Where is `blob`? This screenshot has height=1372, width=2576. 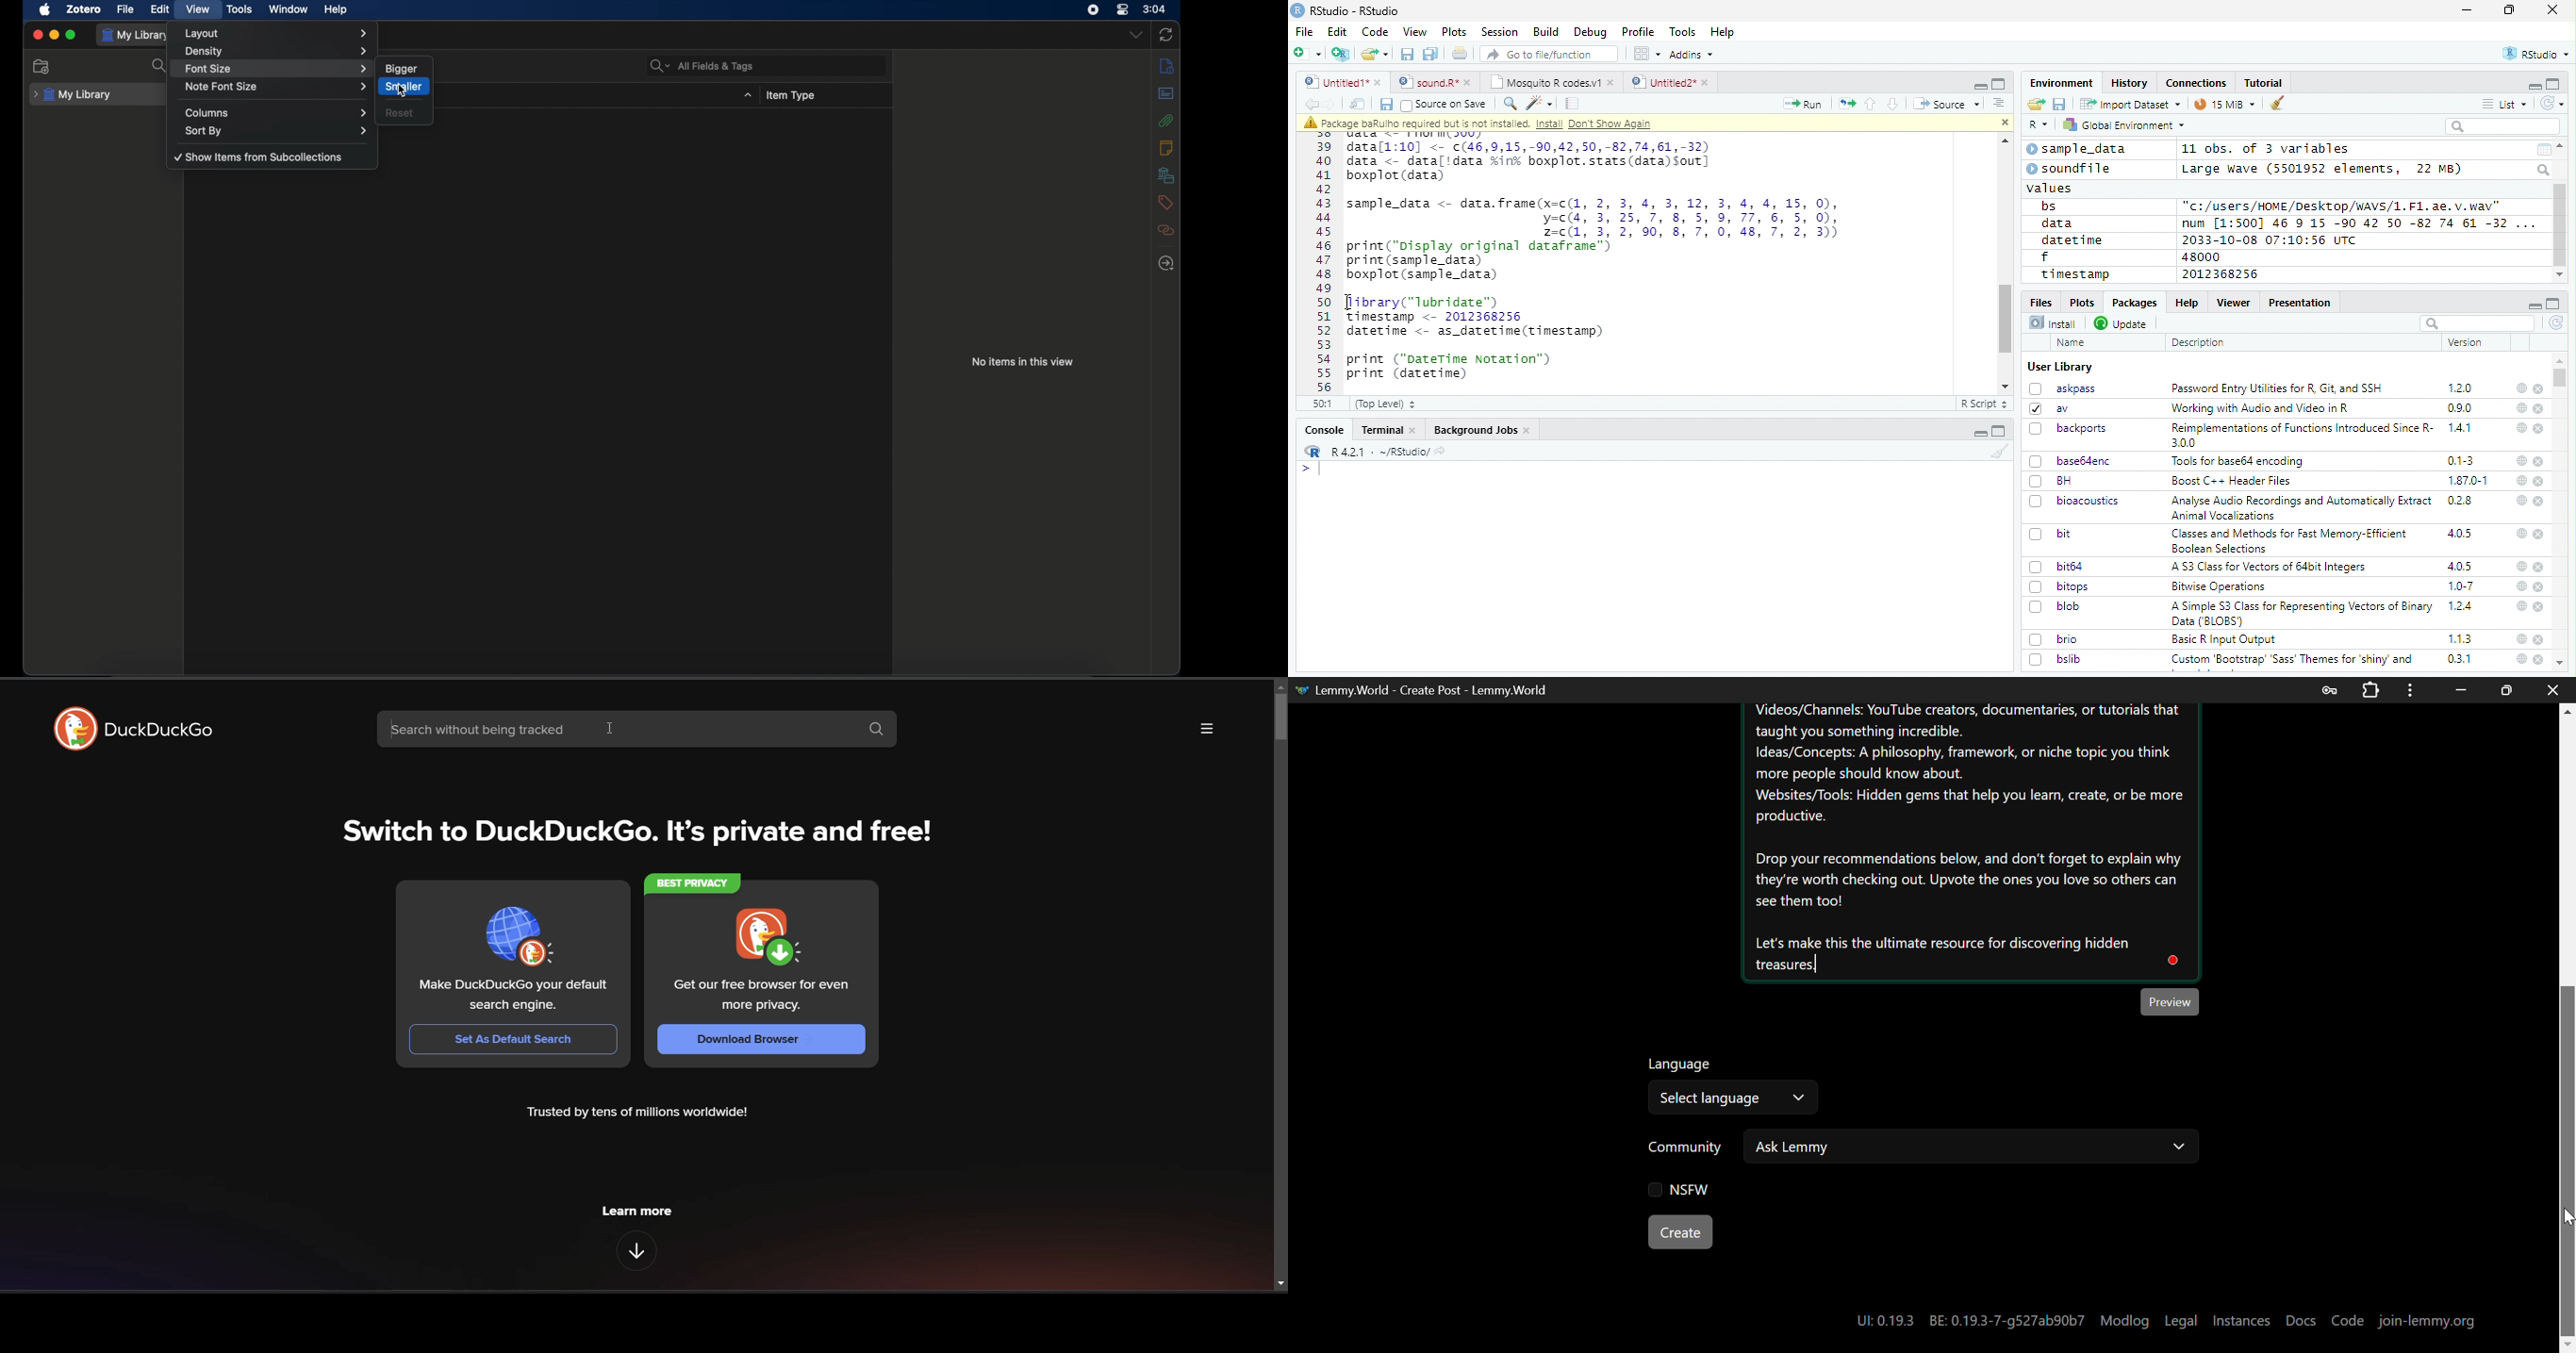 blob is located at coordinates (2055, 606).